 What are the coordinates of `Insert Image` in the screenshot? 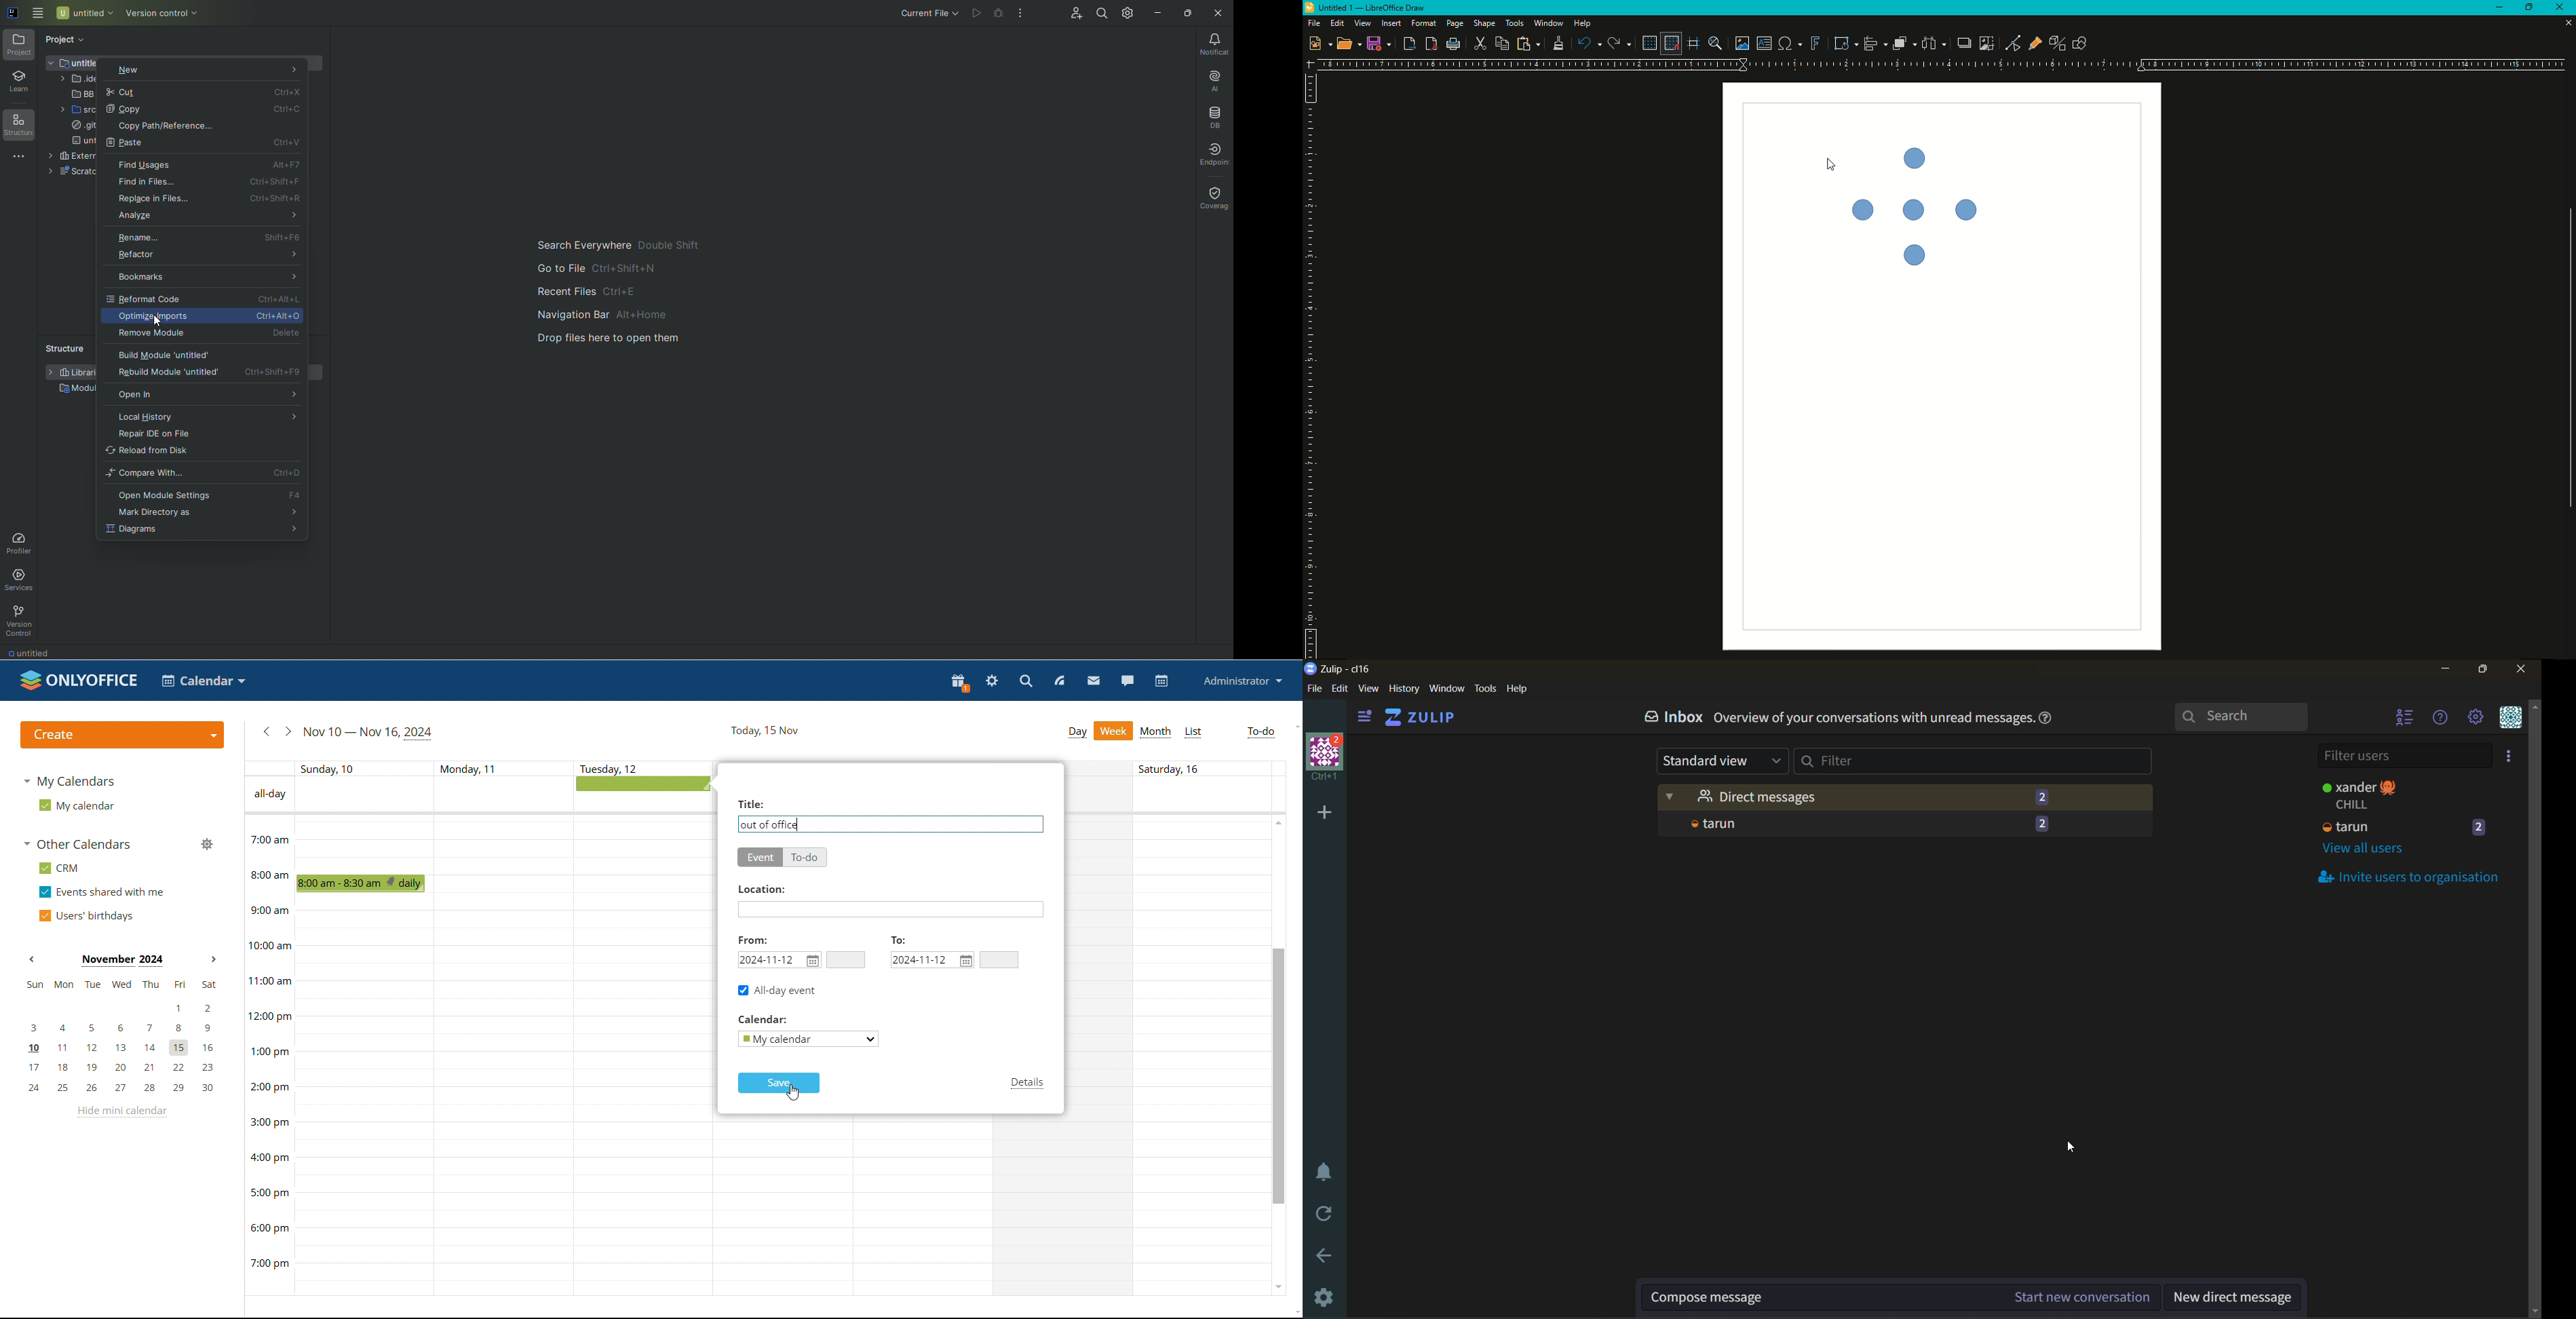 It's located at (1741, 44).